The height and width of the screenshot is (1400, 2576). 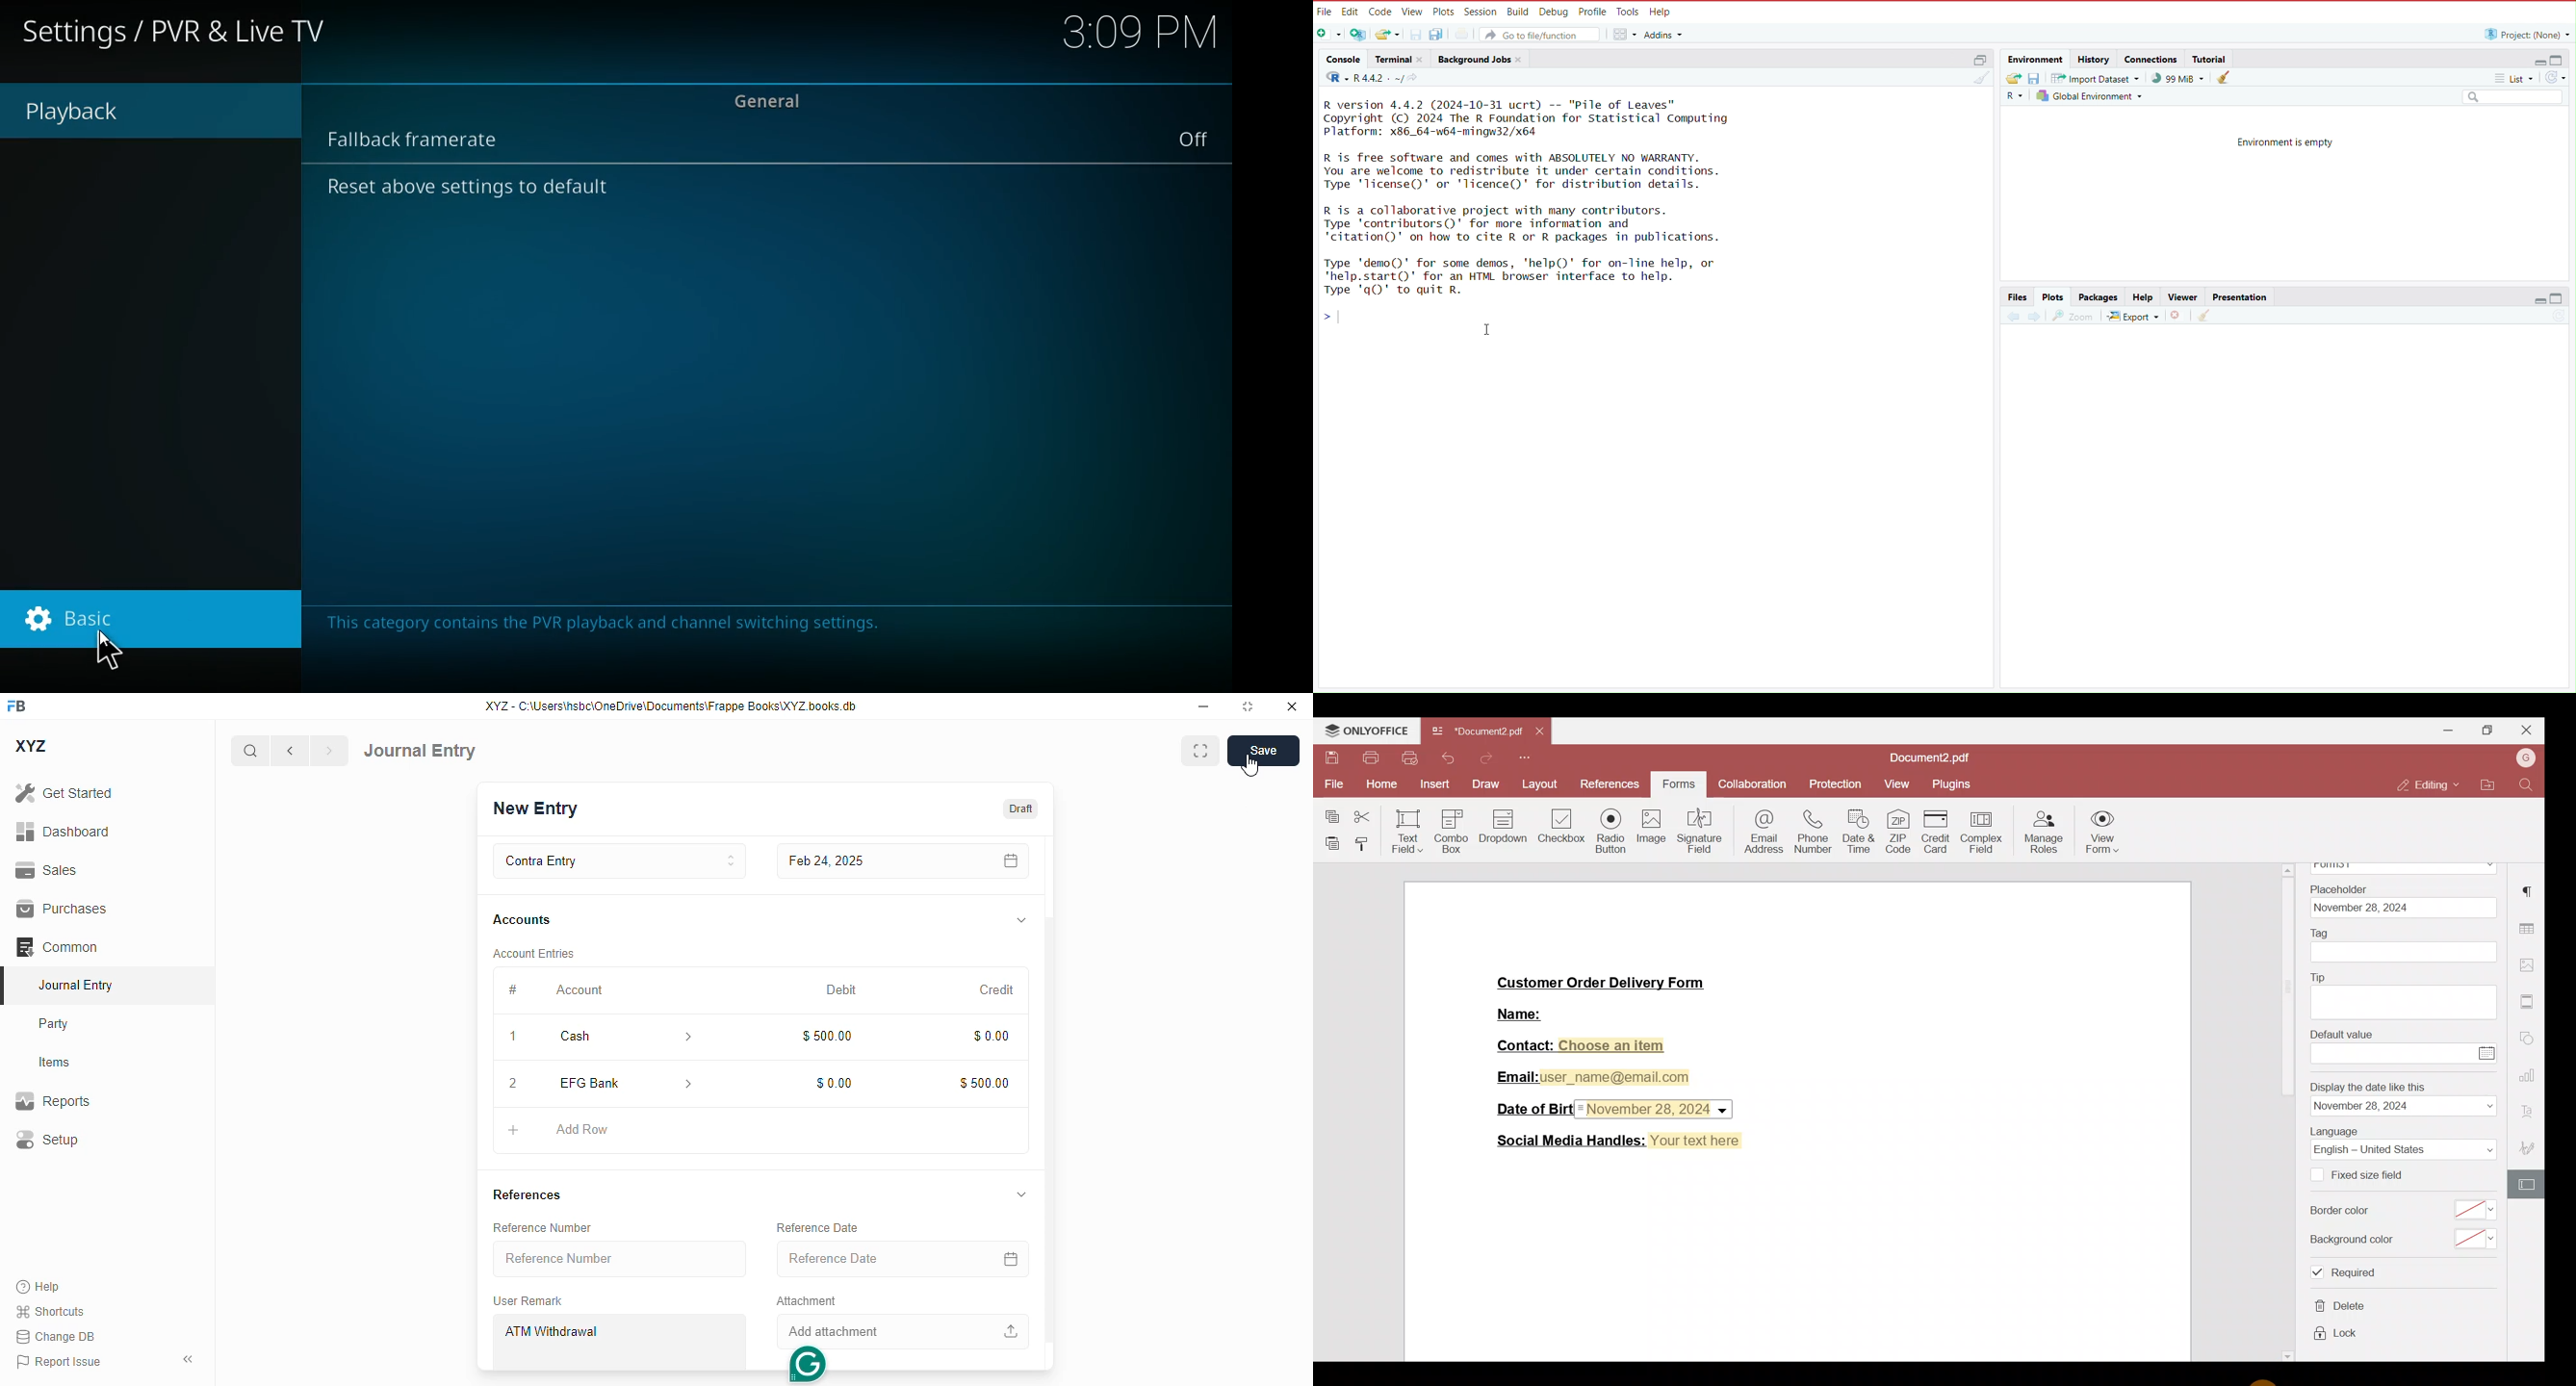 What do you see at coordinates (1625, 35) in the screenshot?
I see `workspace panes` at bounding box center [1625, 35].